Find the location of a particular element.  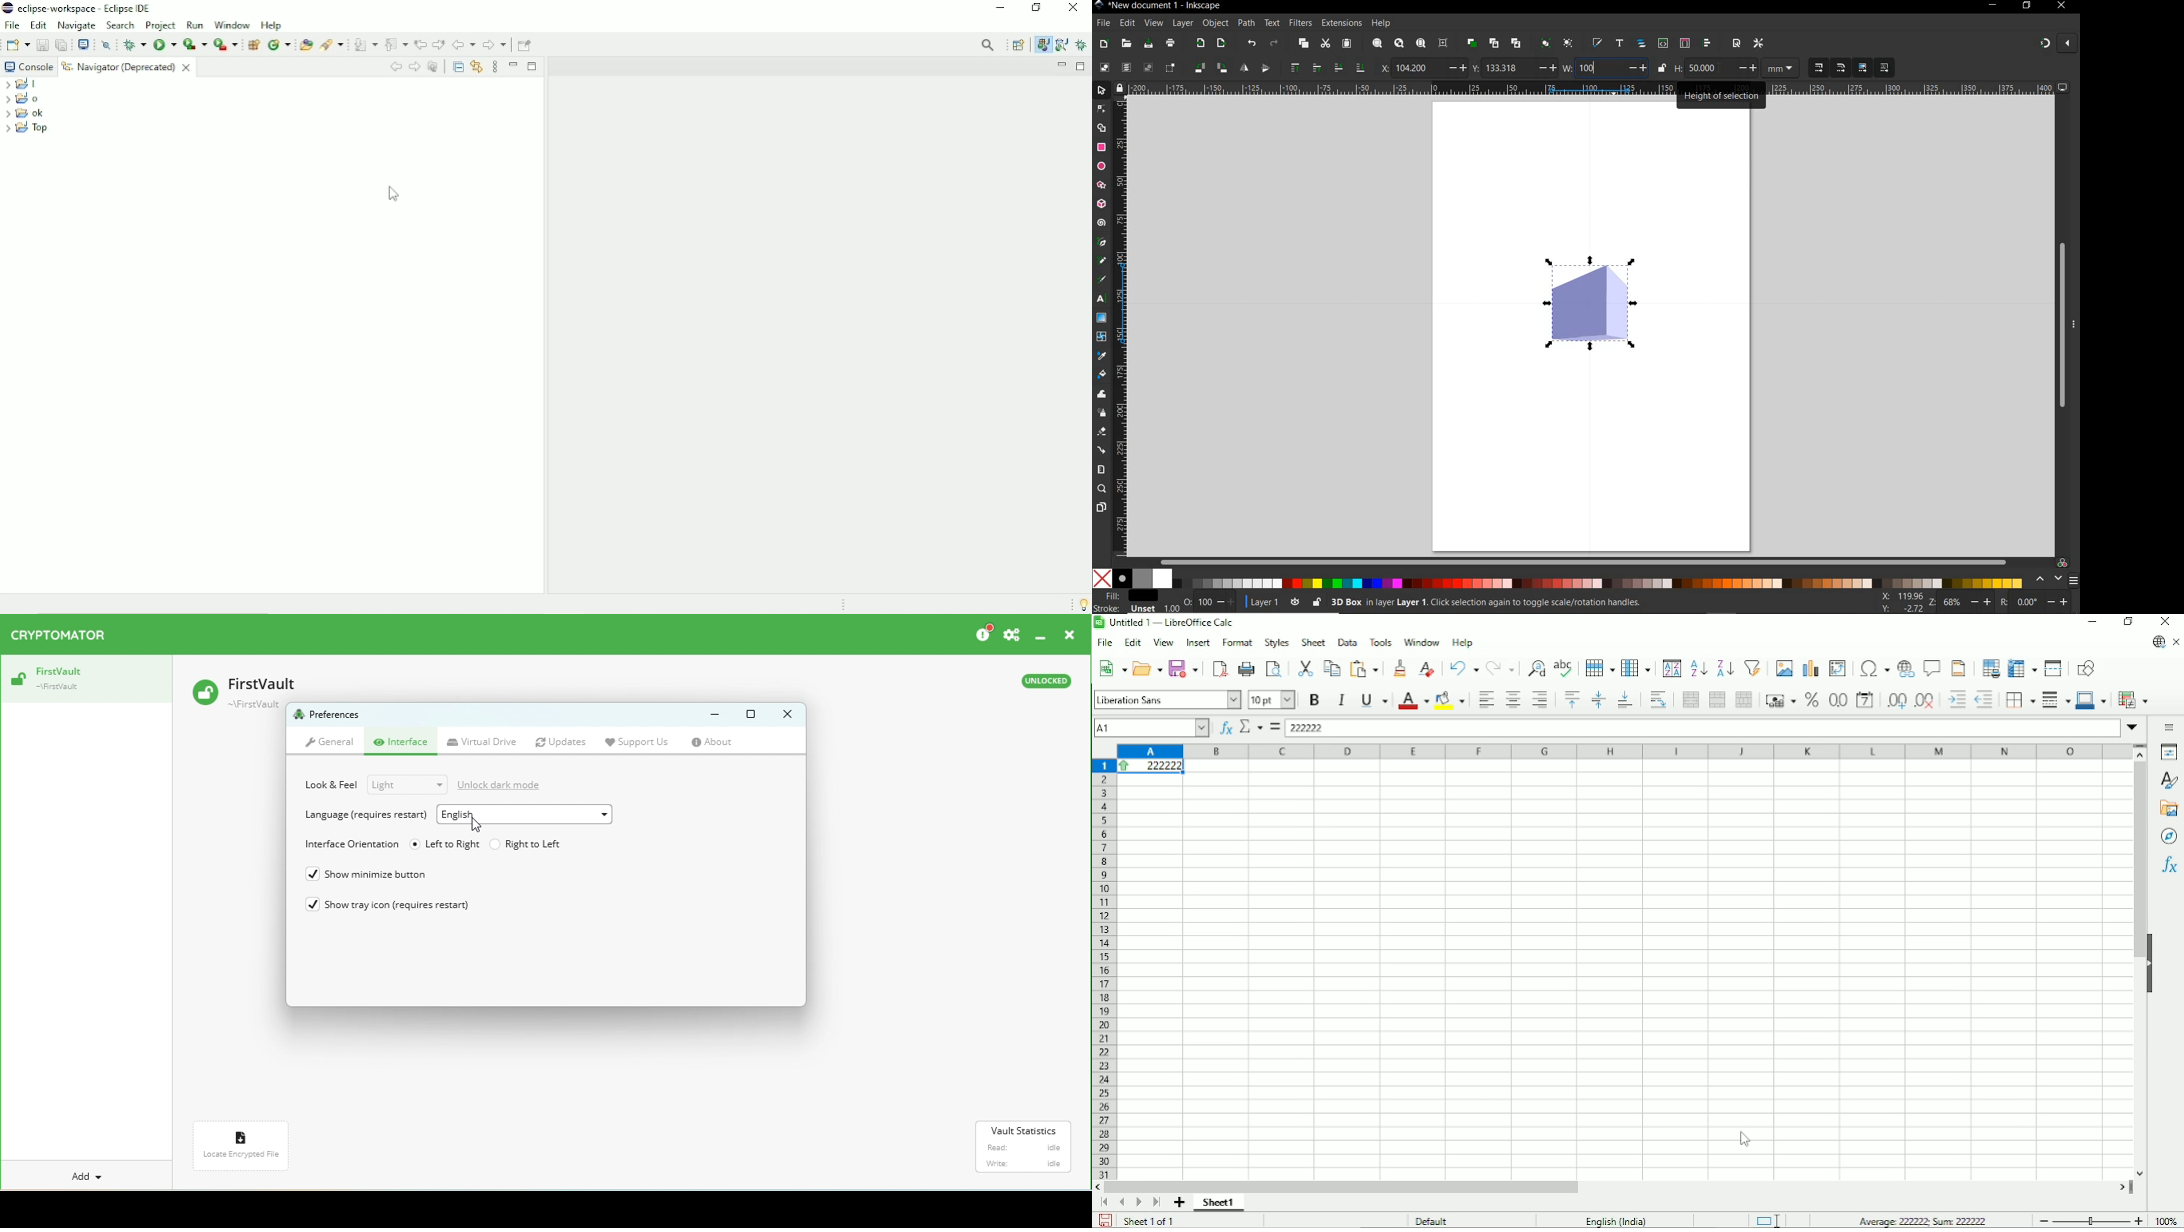

Tools is located at coordinates (1379, 641).